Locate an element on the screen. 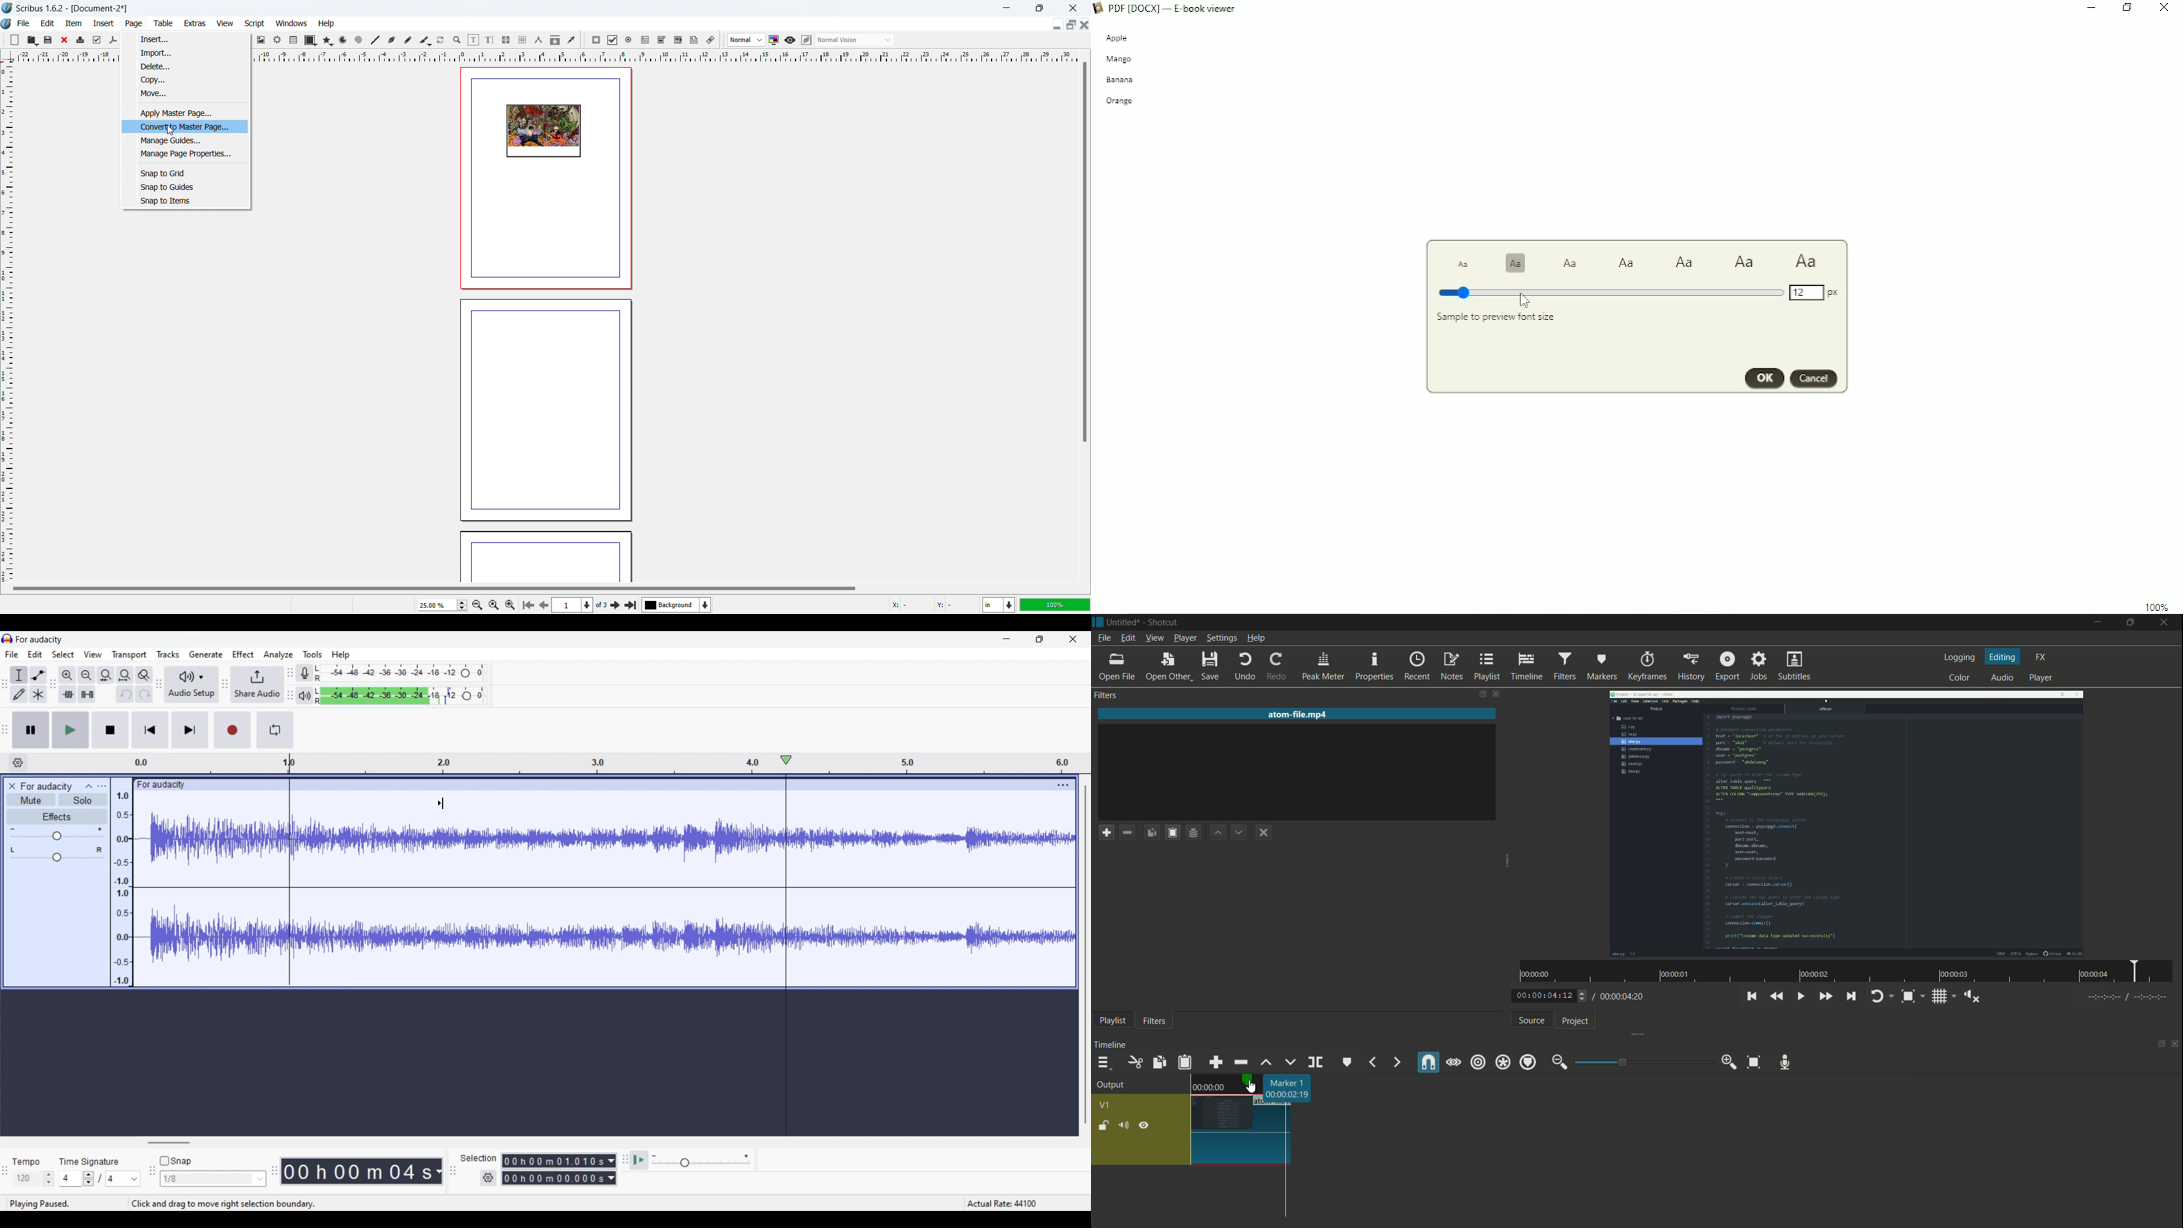  Restore down is located at coordinates (2128, 8).